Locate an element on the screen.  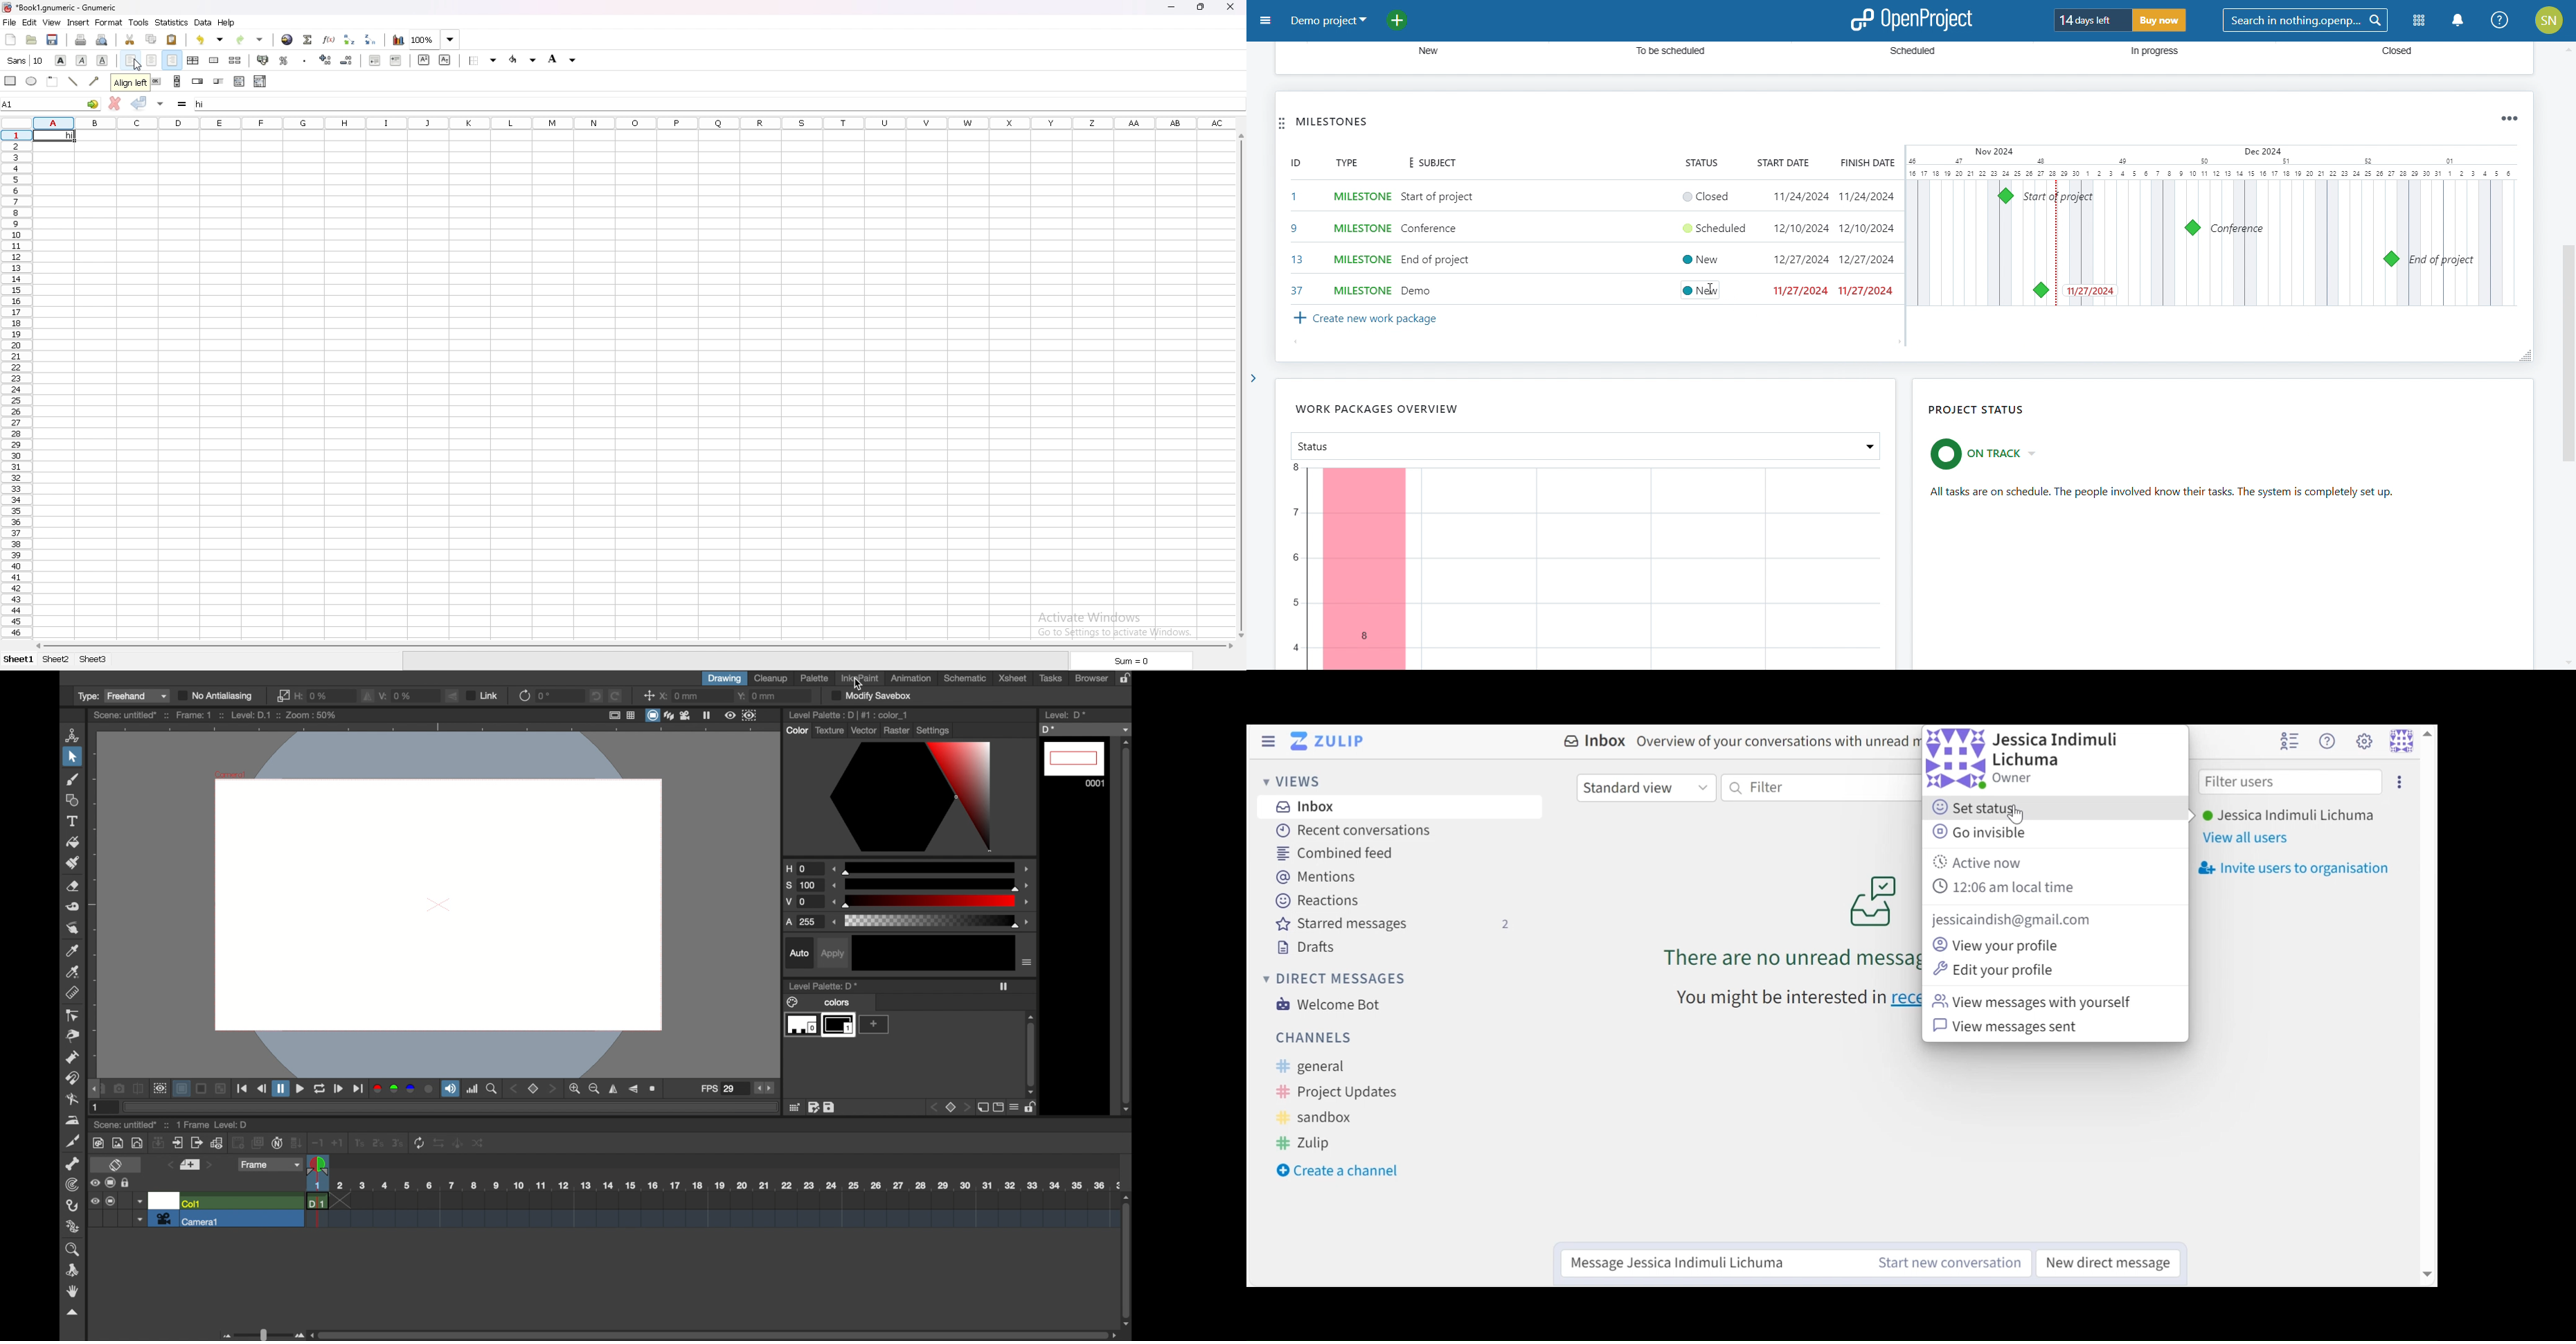
View messages to yourself is located at coordinates (2038, 1002).